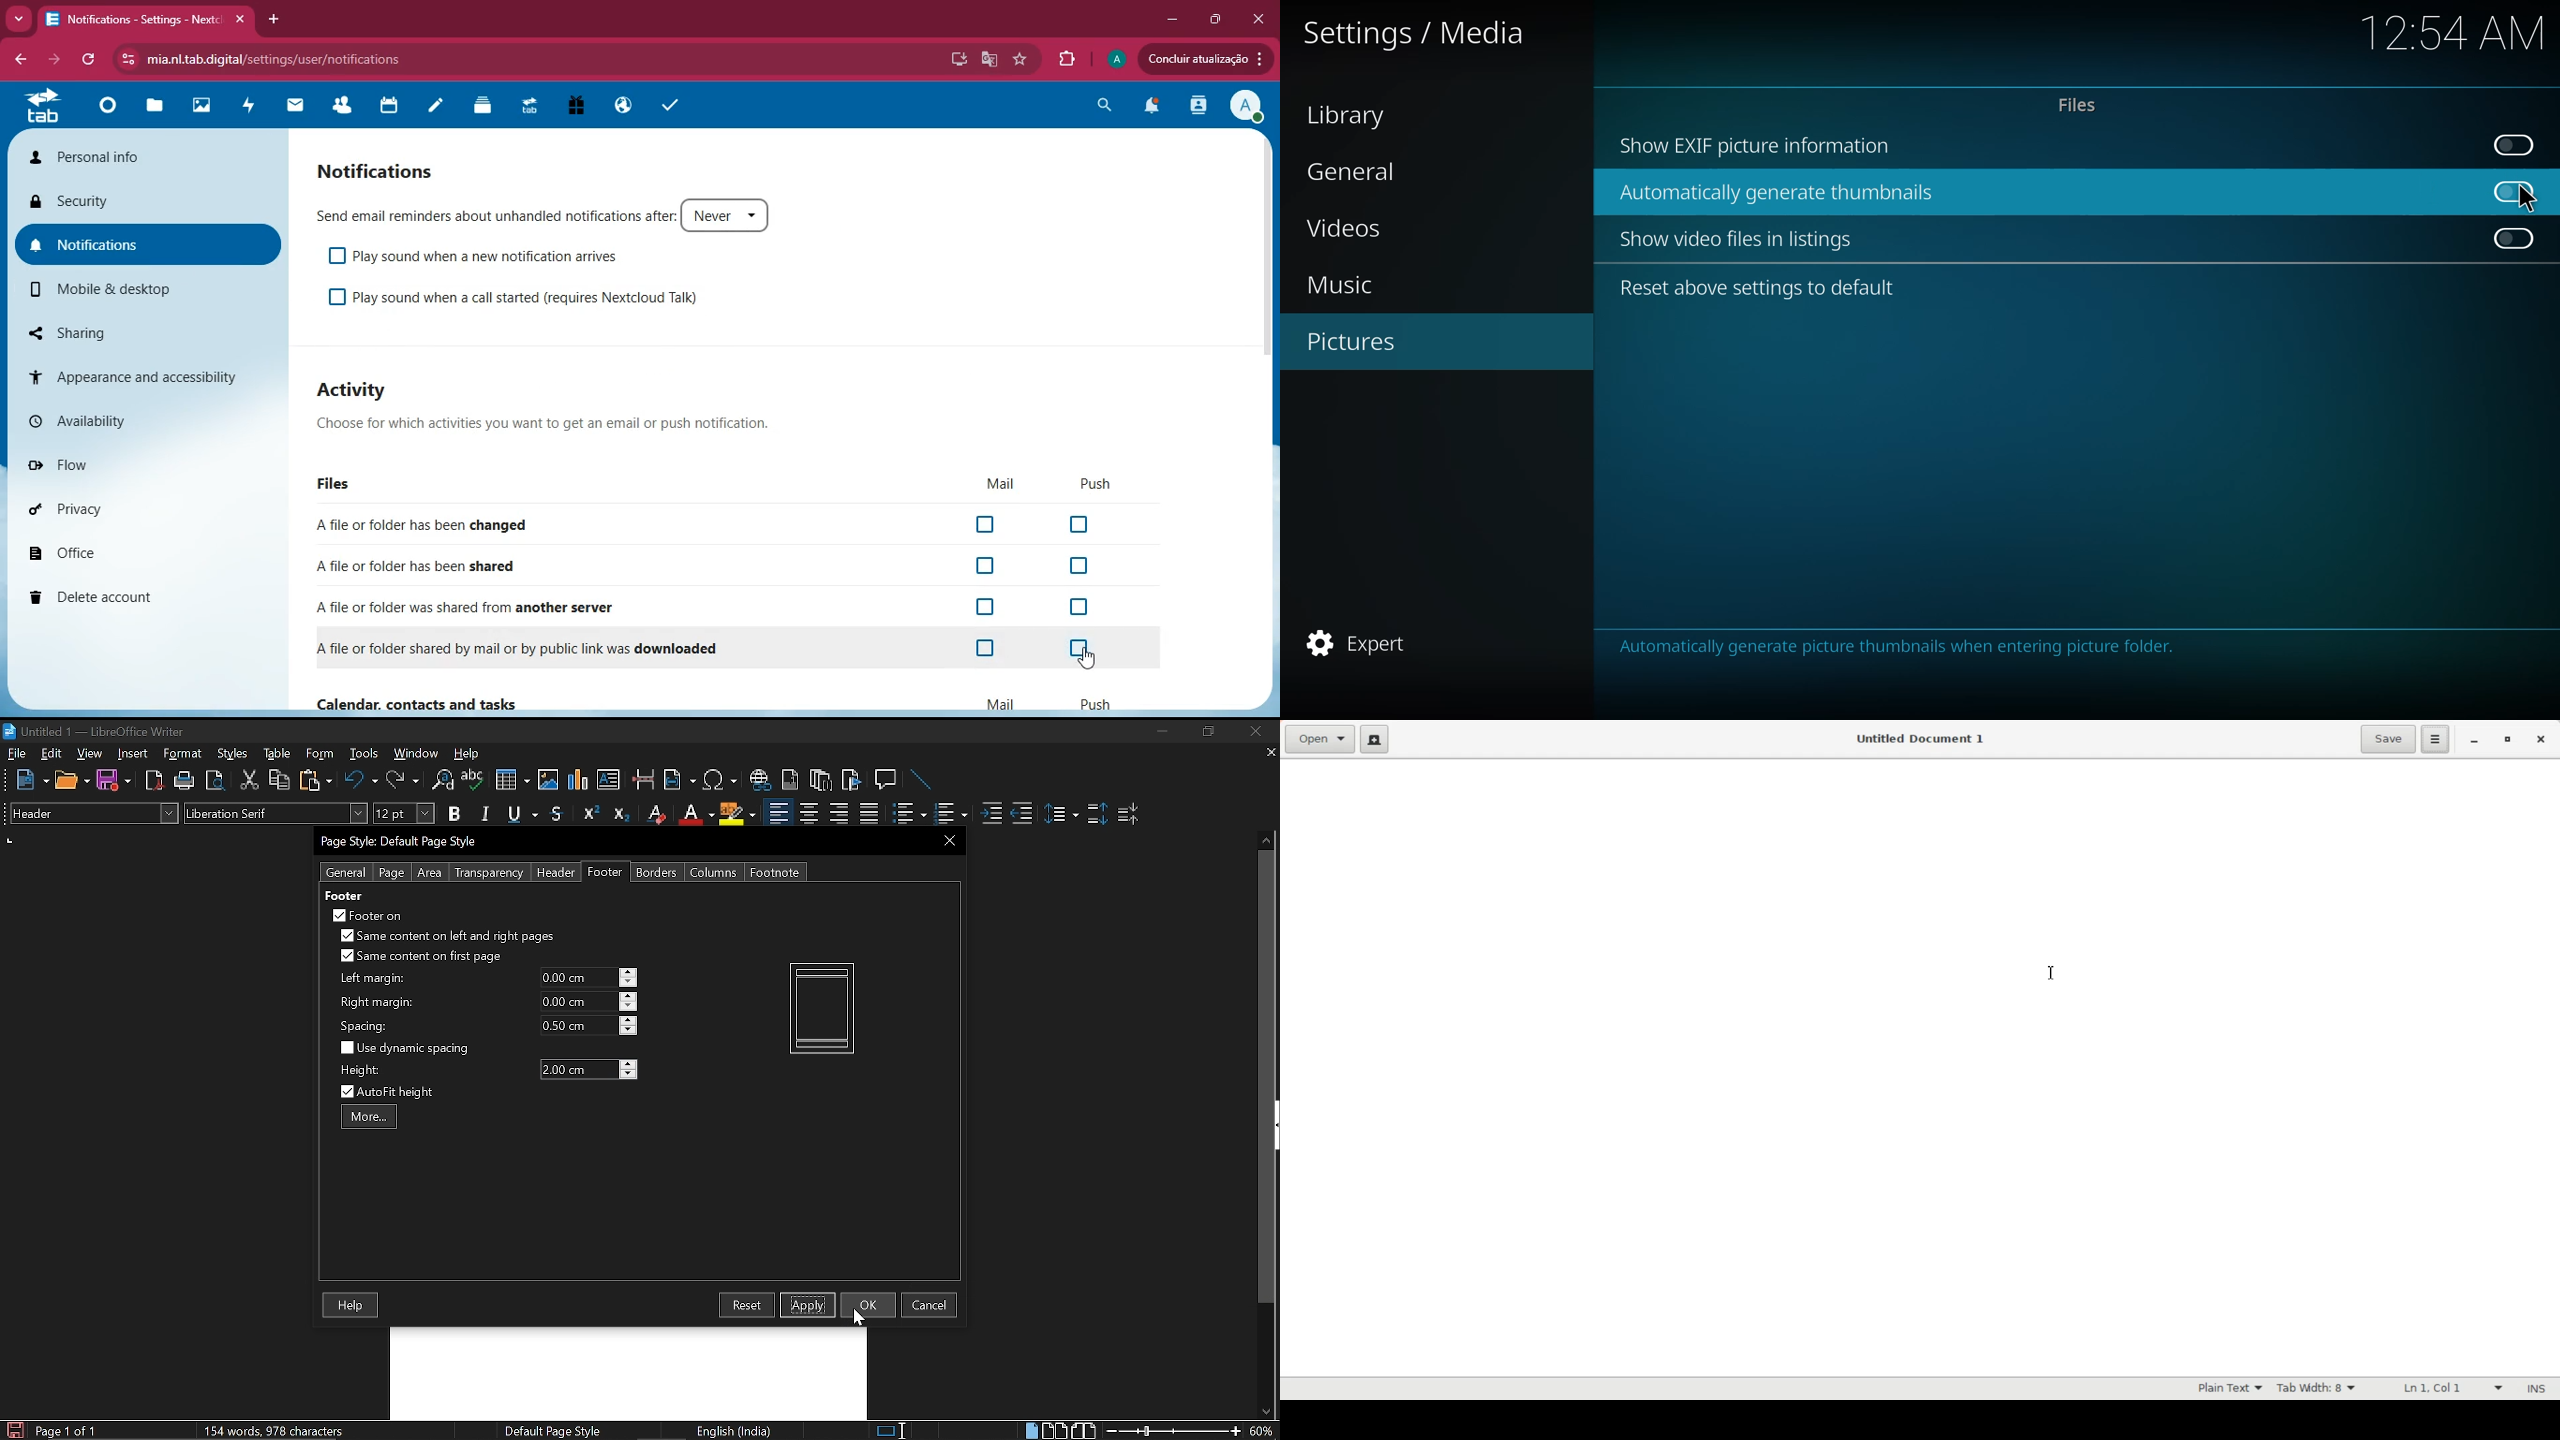  I want to click on cursor, so click(1093, 664).